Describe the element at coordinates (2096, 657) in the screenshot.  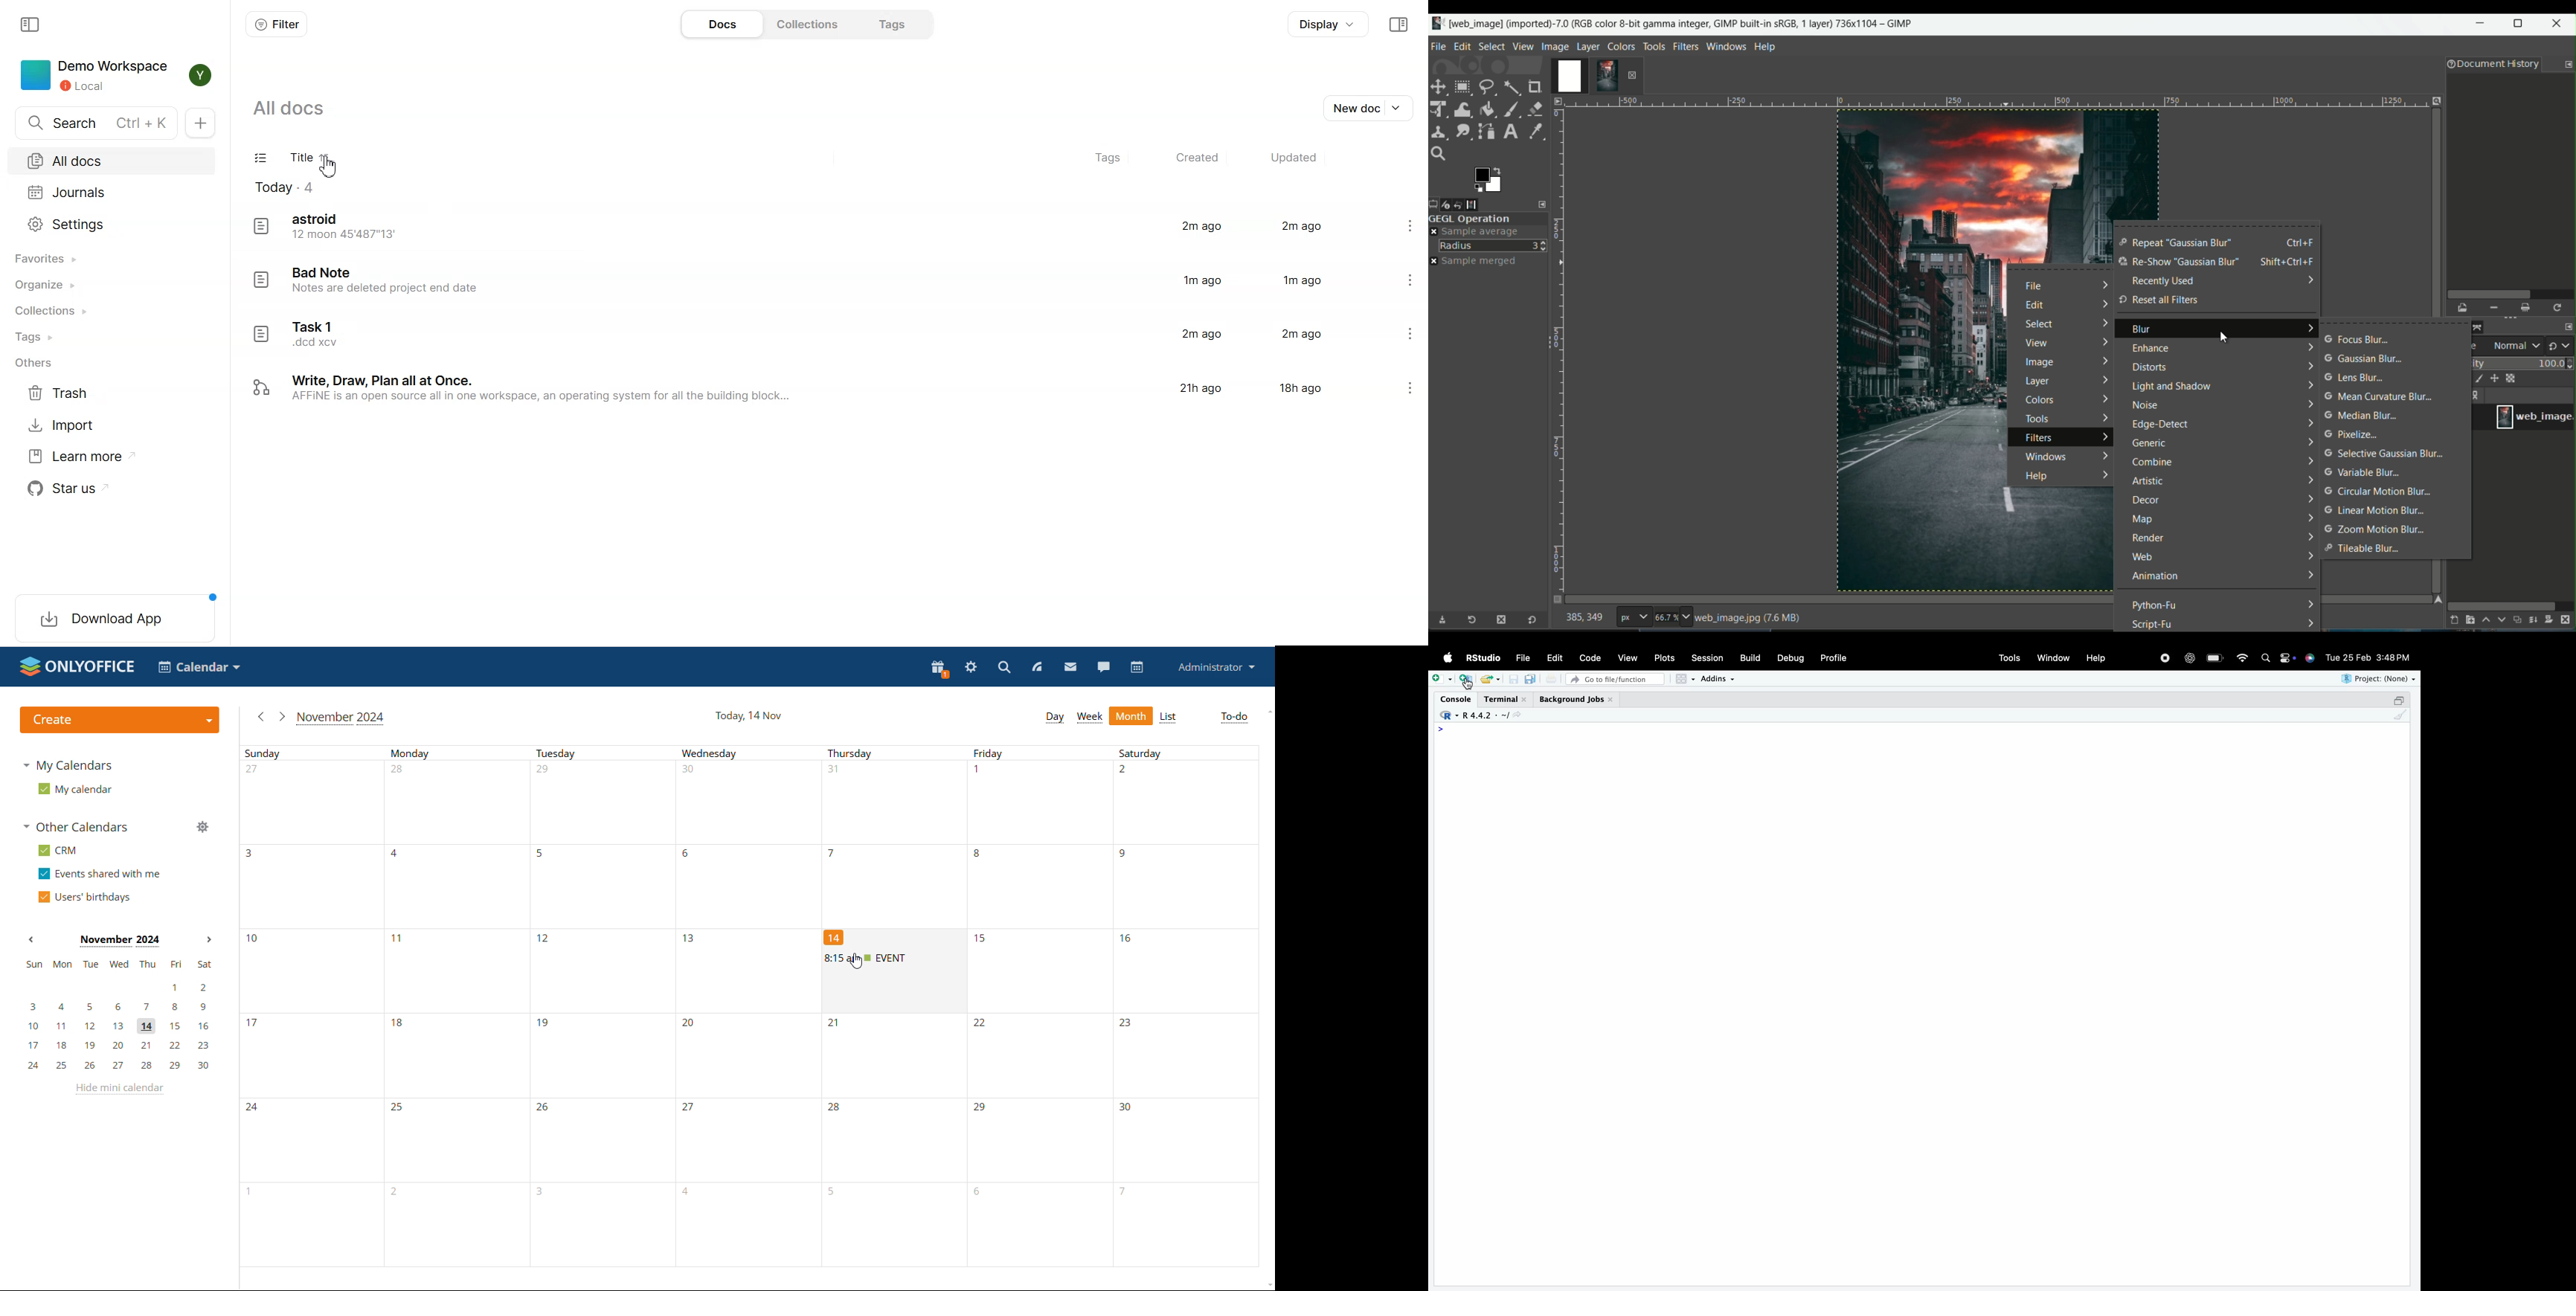
I see `Help` at that location.